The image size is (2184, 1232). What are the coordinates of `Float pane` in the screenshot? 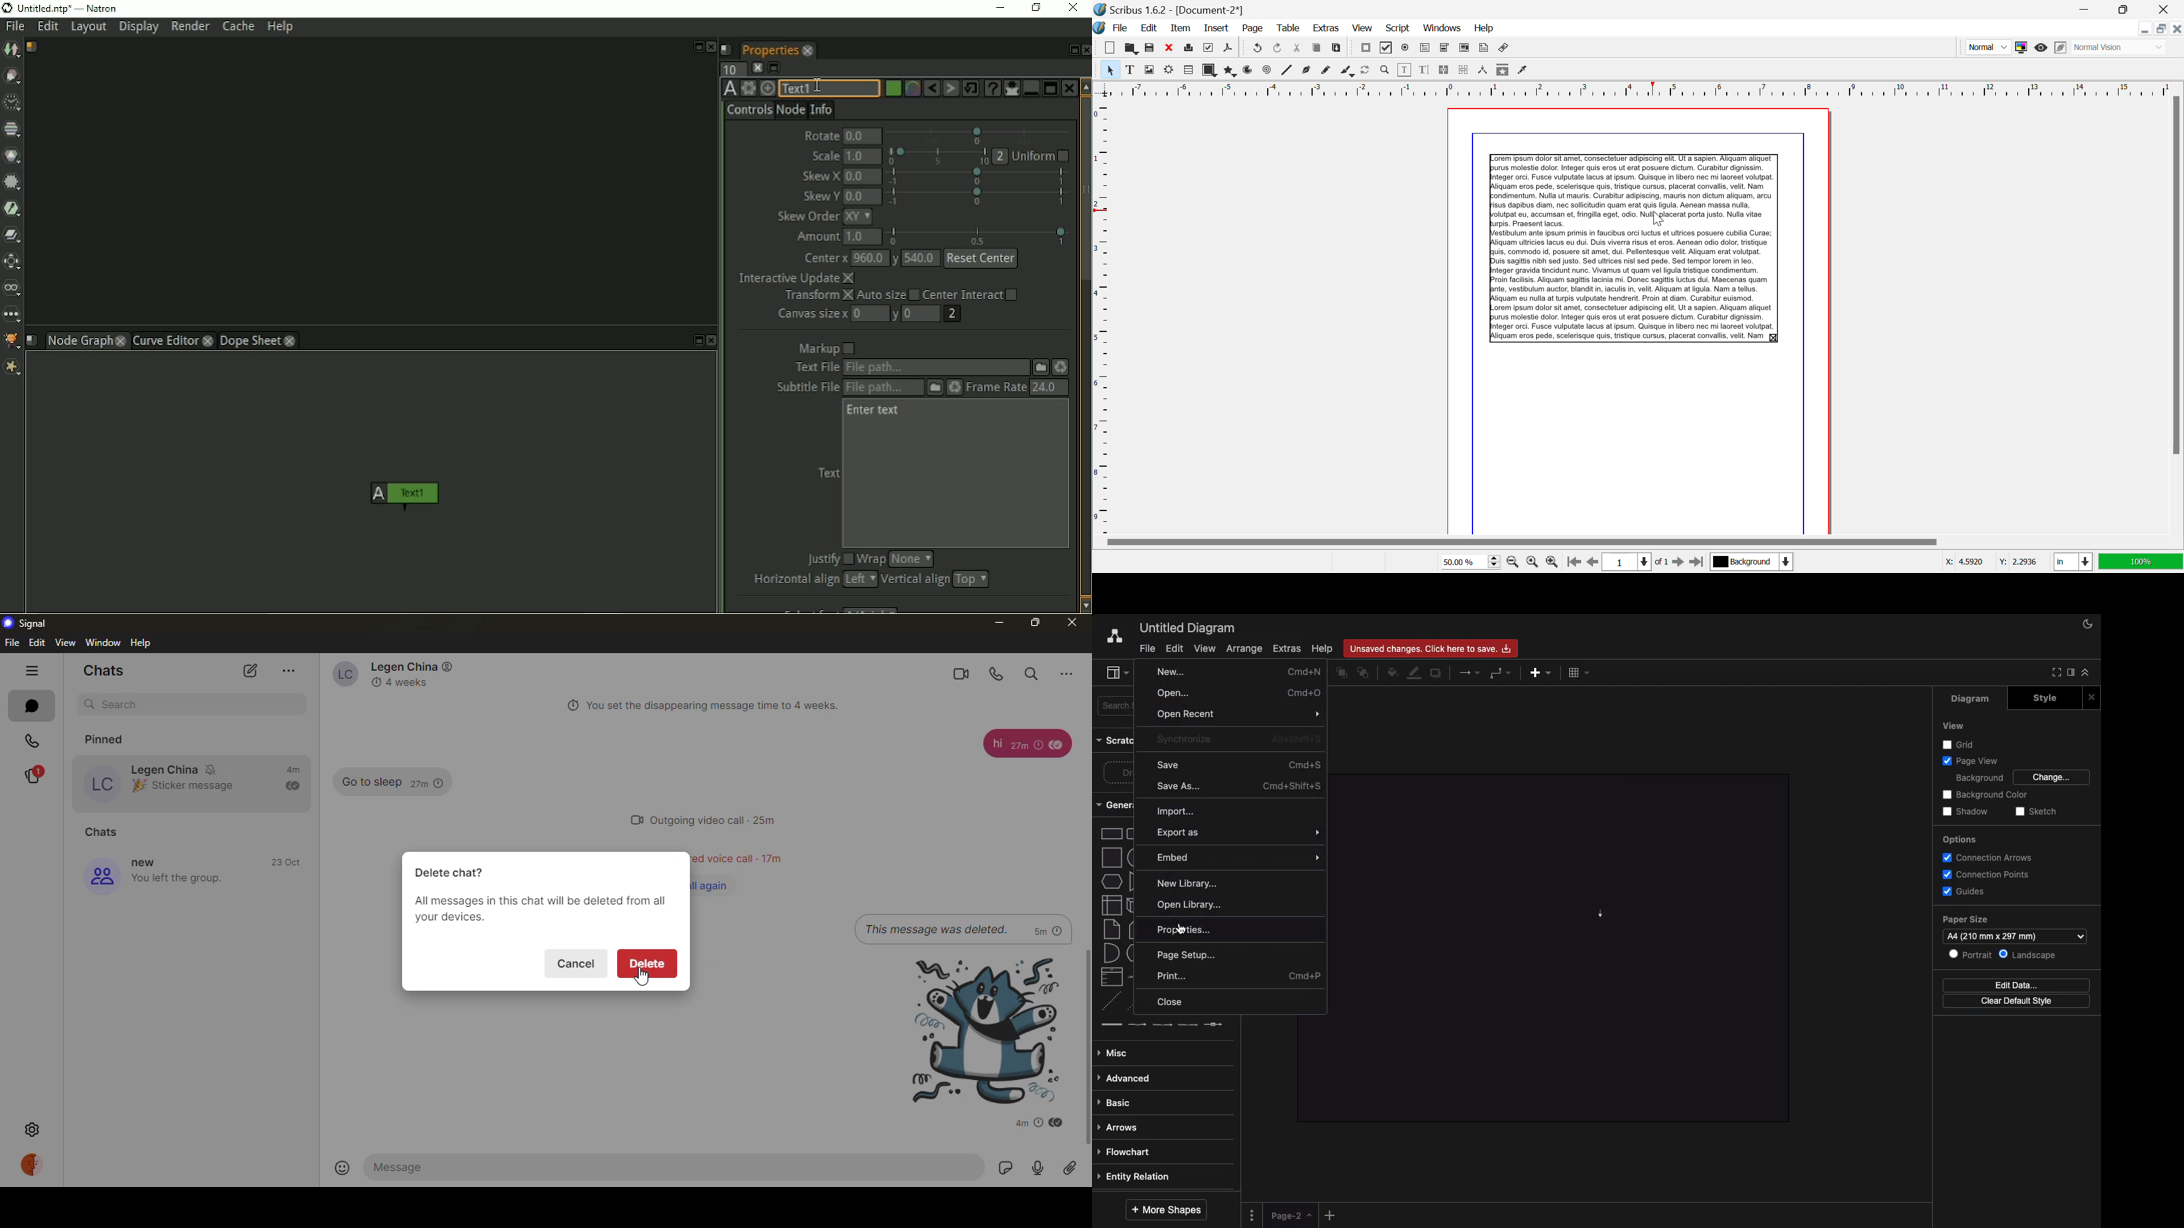 It's located at (695, 341).